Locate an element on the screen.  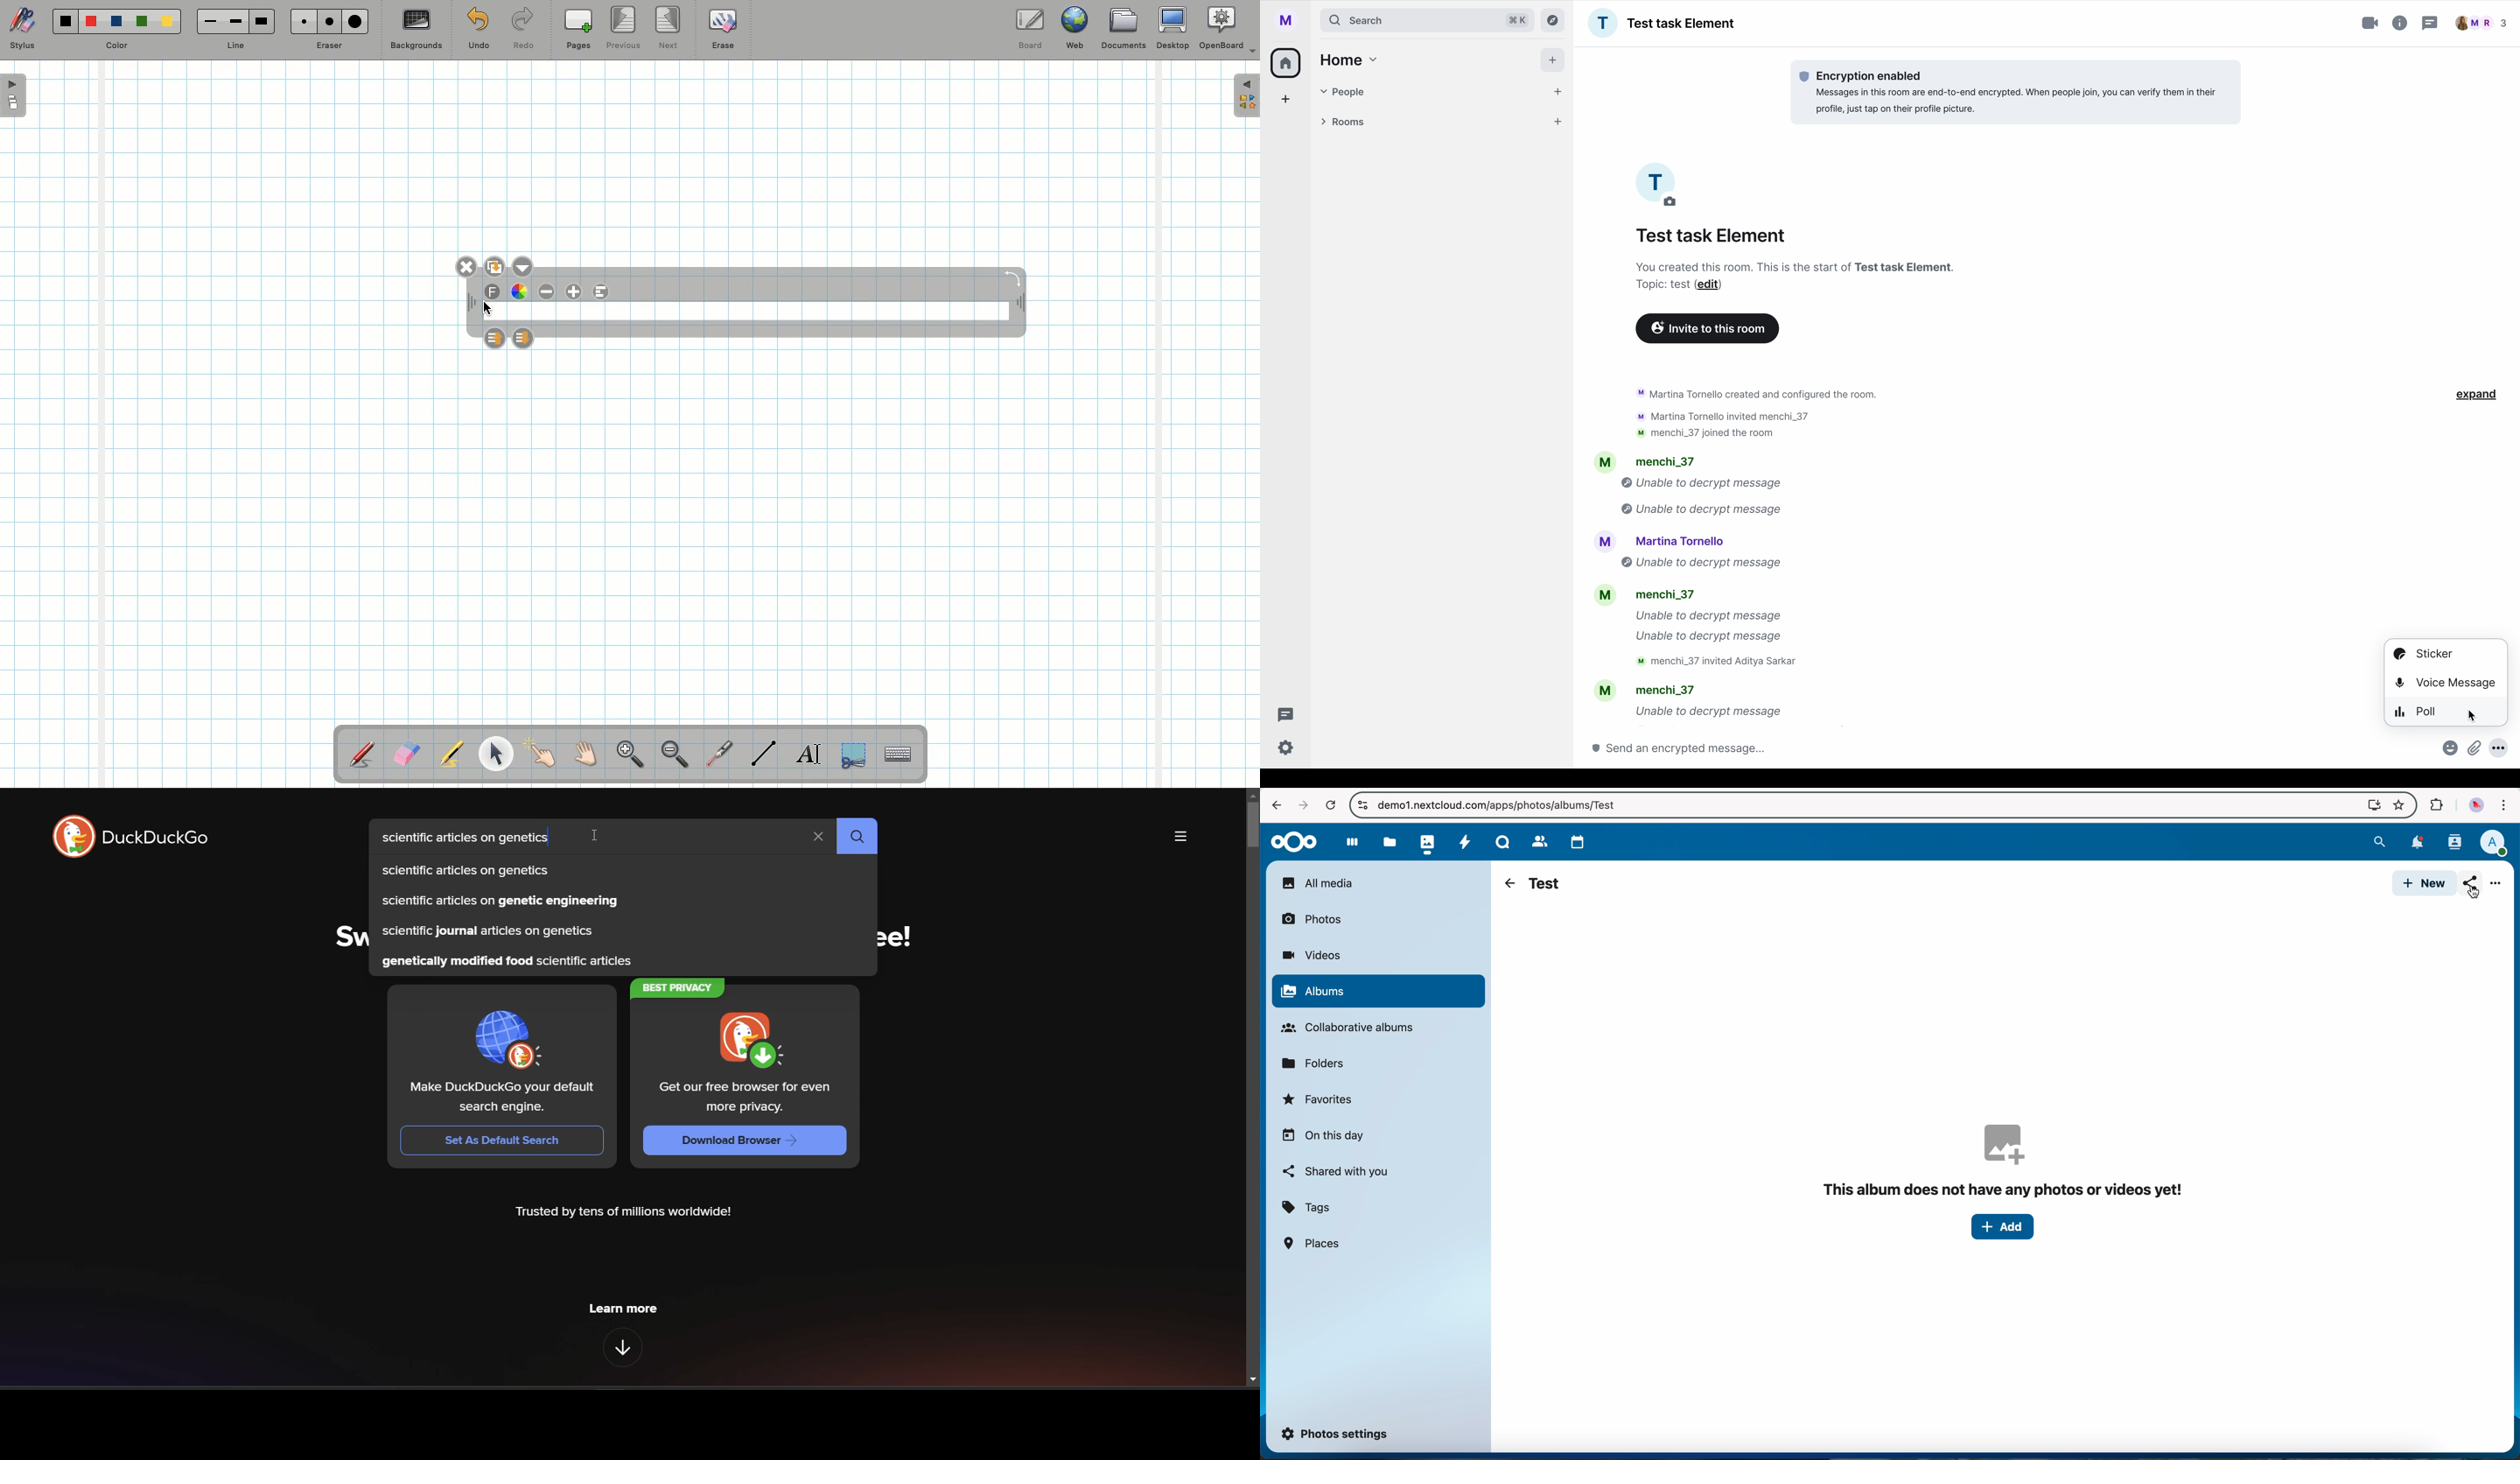
add is located at coordinates (1287, 102).